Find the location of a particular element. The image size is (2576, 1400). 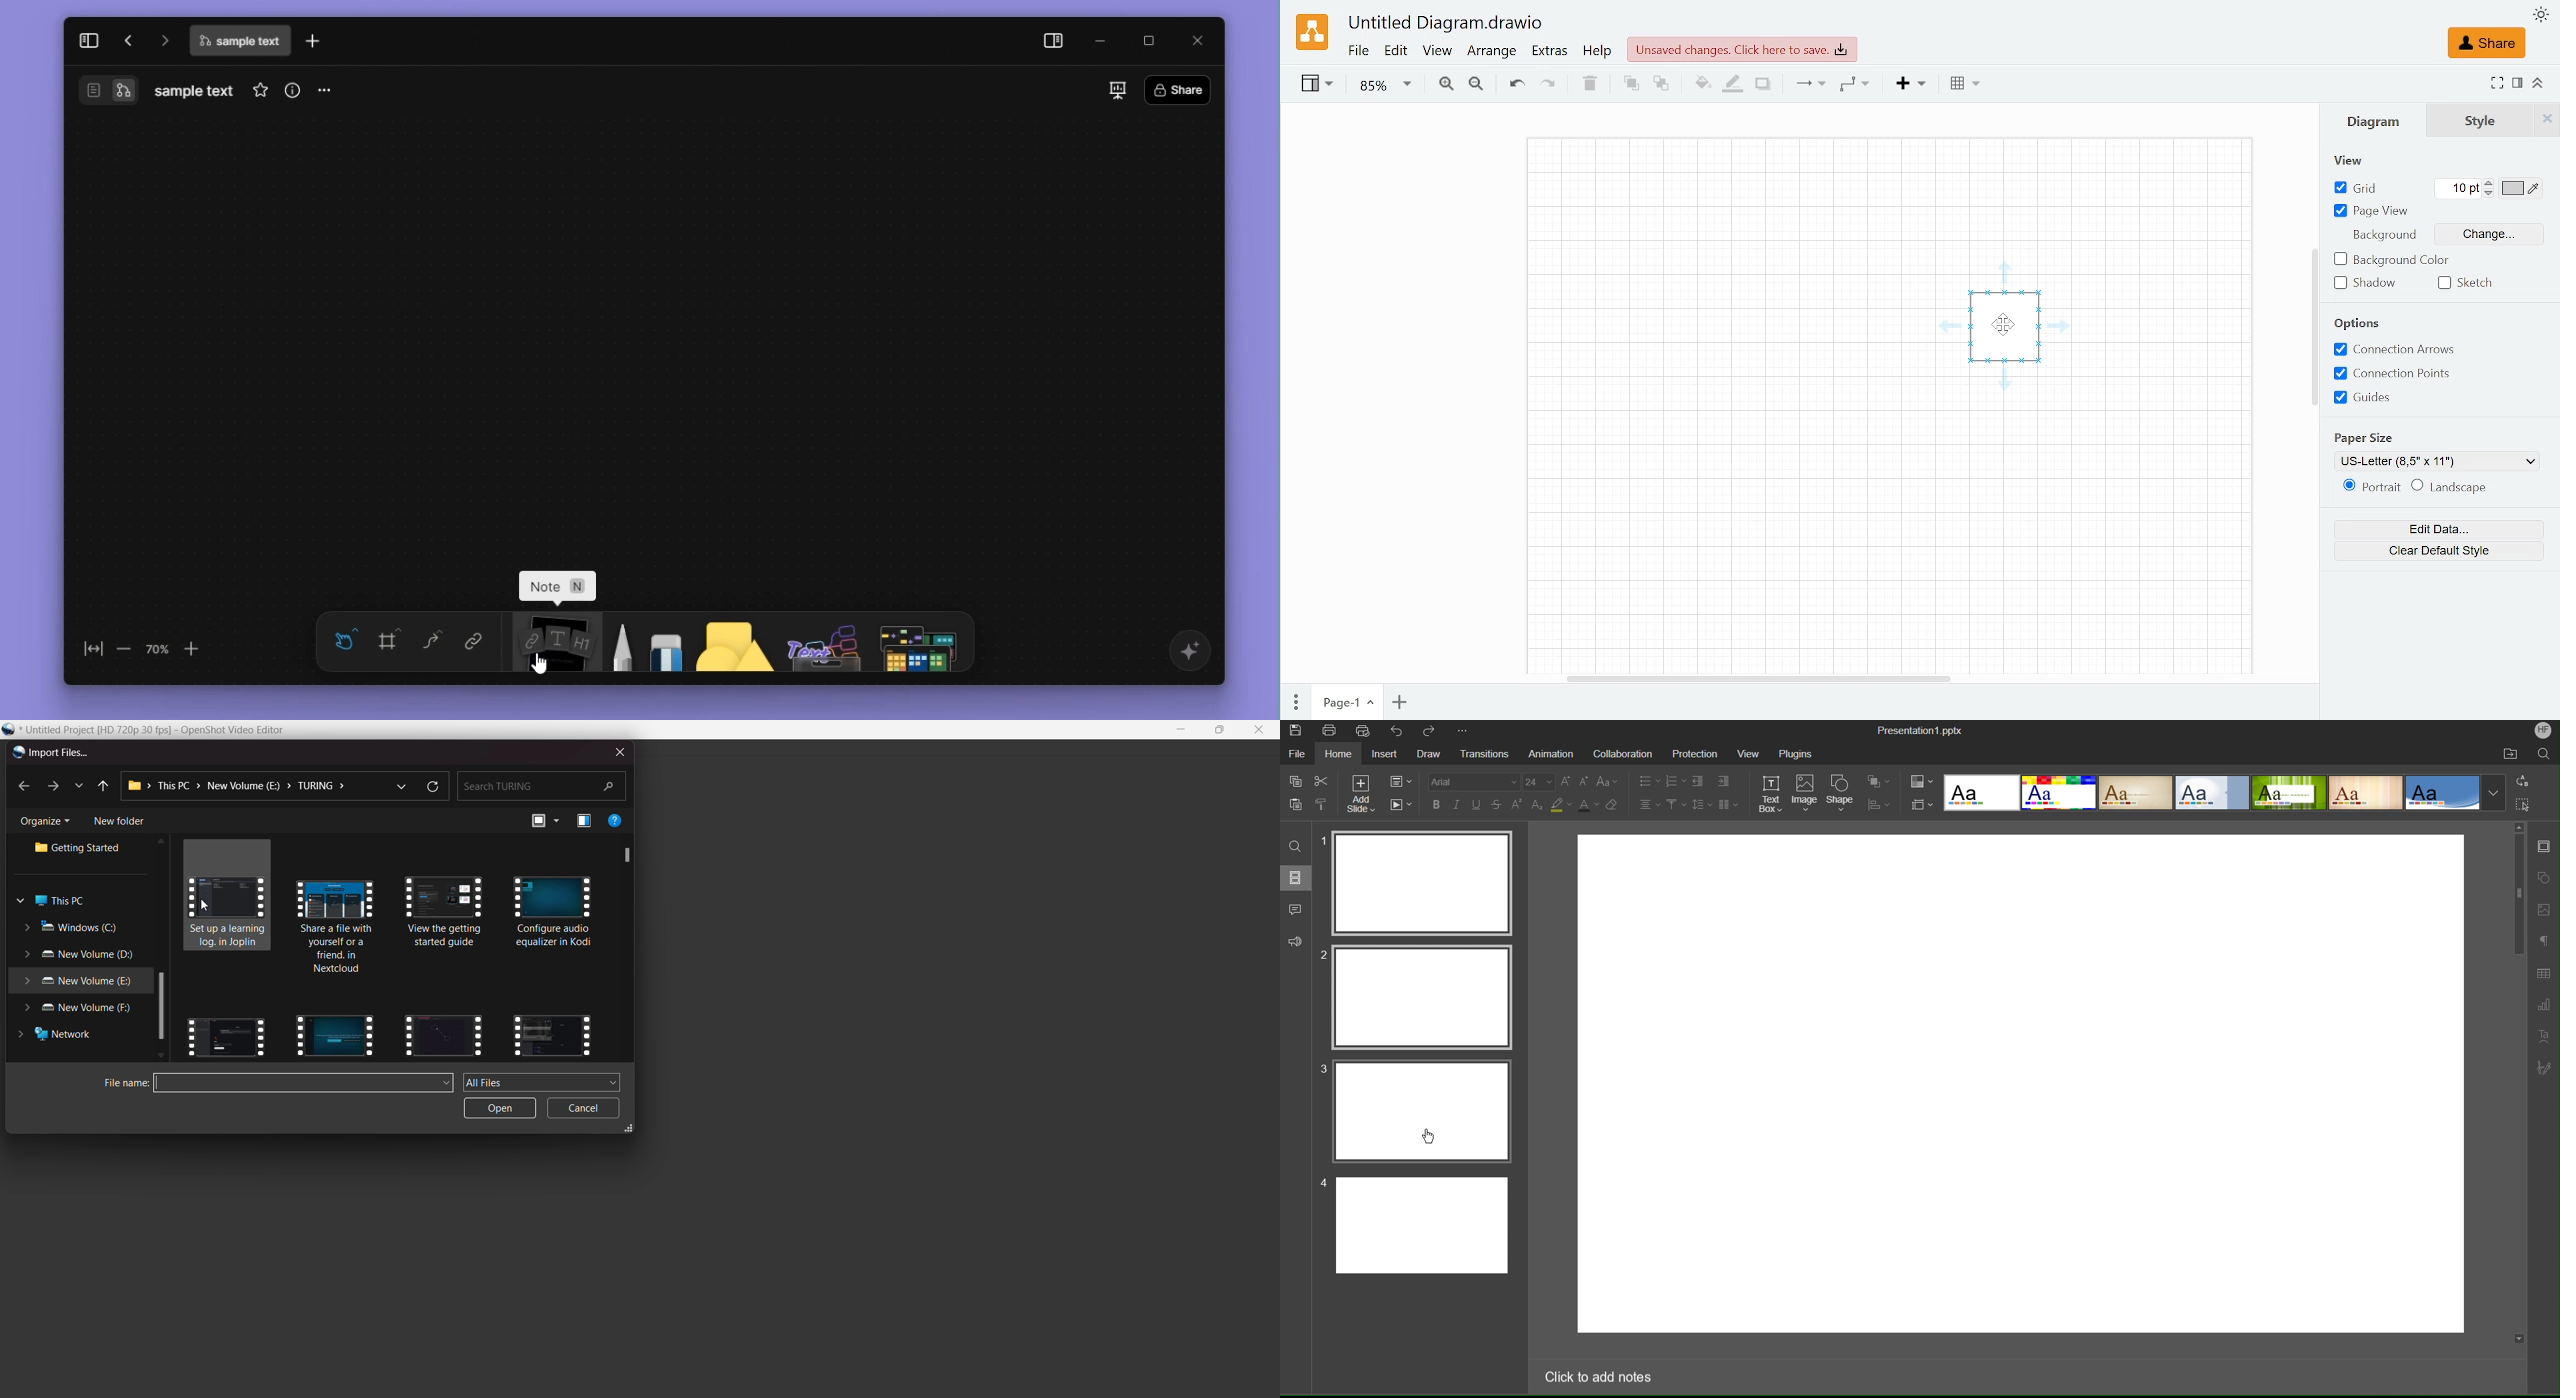

new volume f is located at coordinates (83, 1010).